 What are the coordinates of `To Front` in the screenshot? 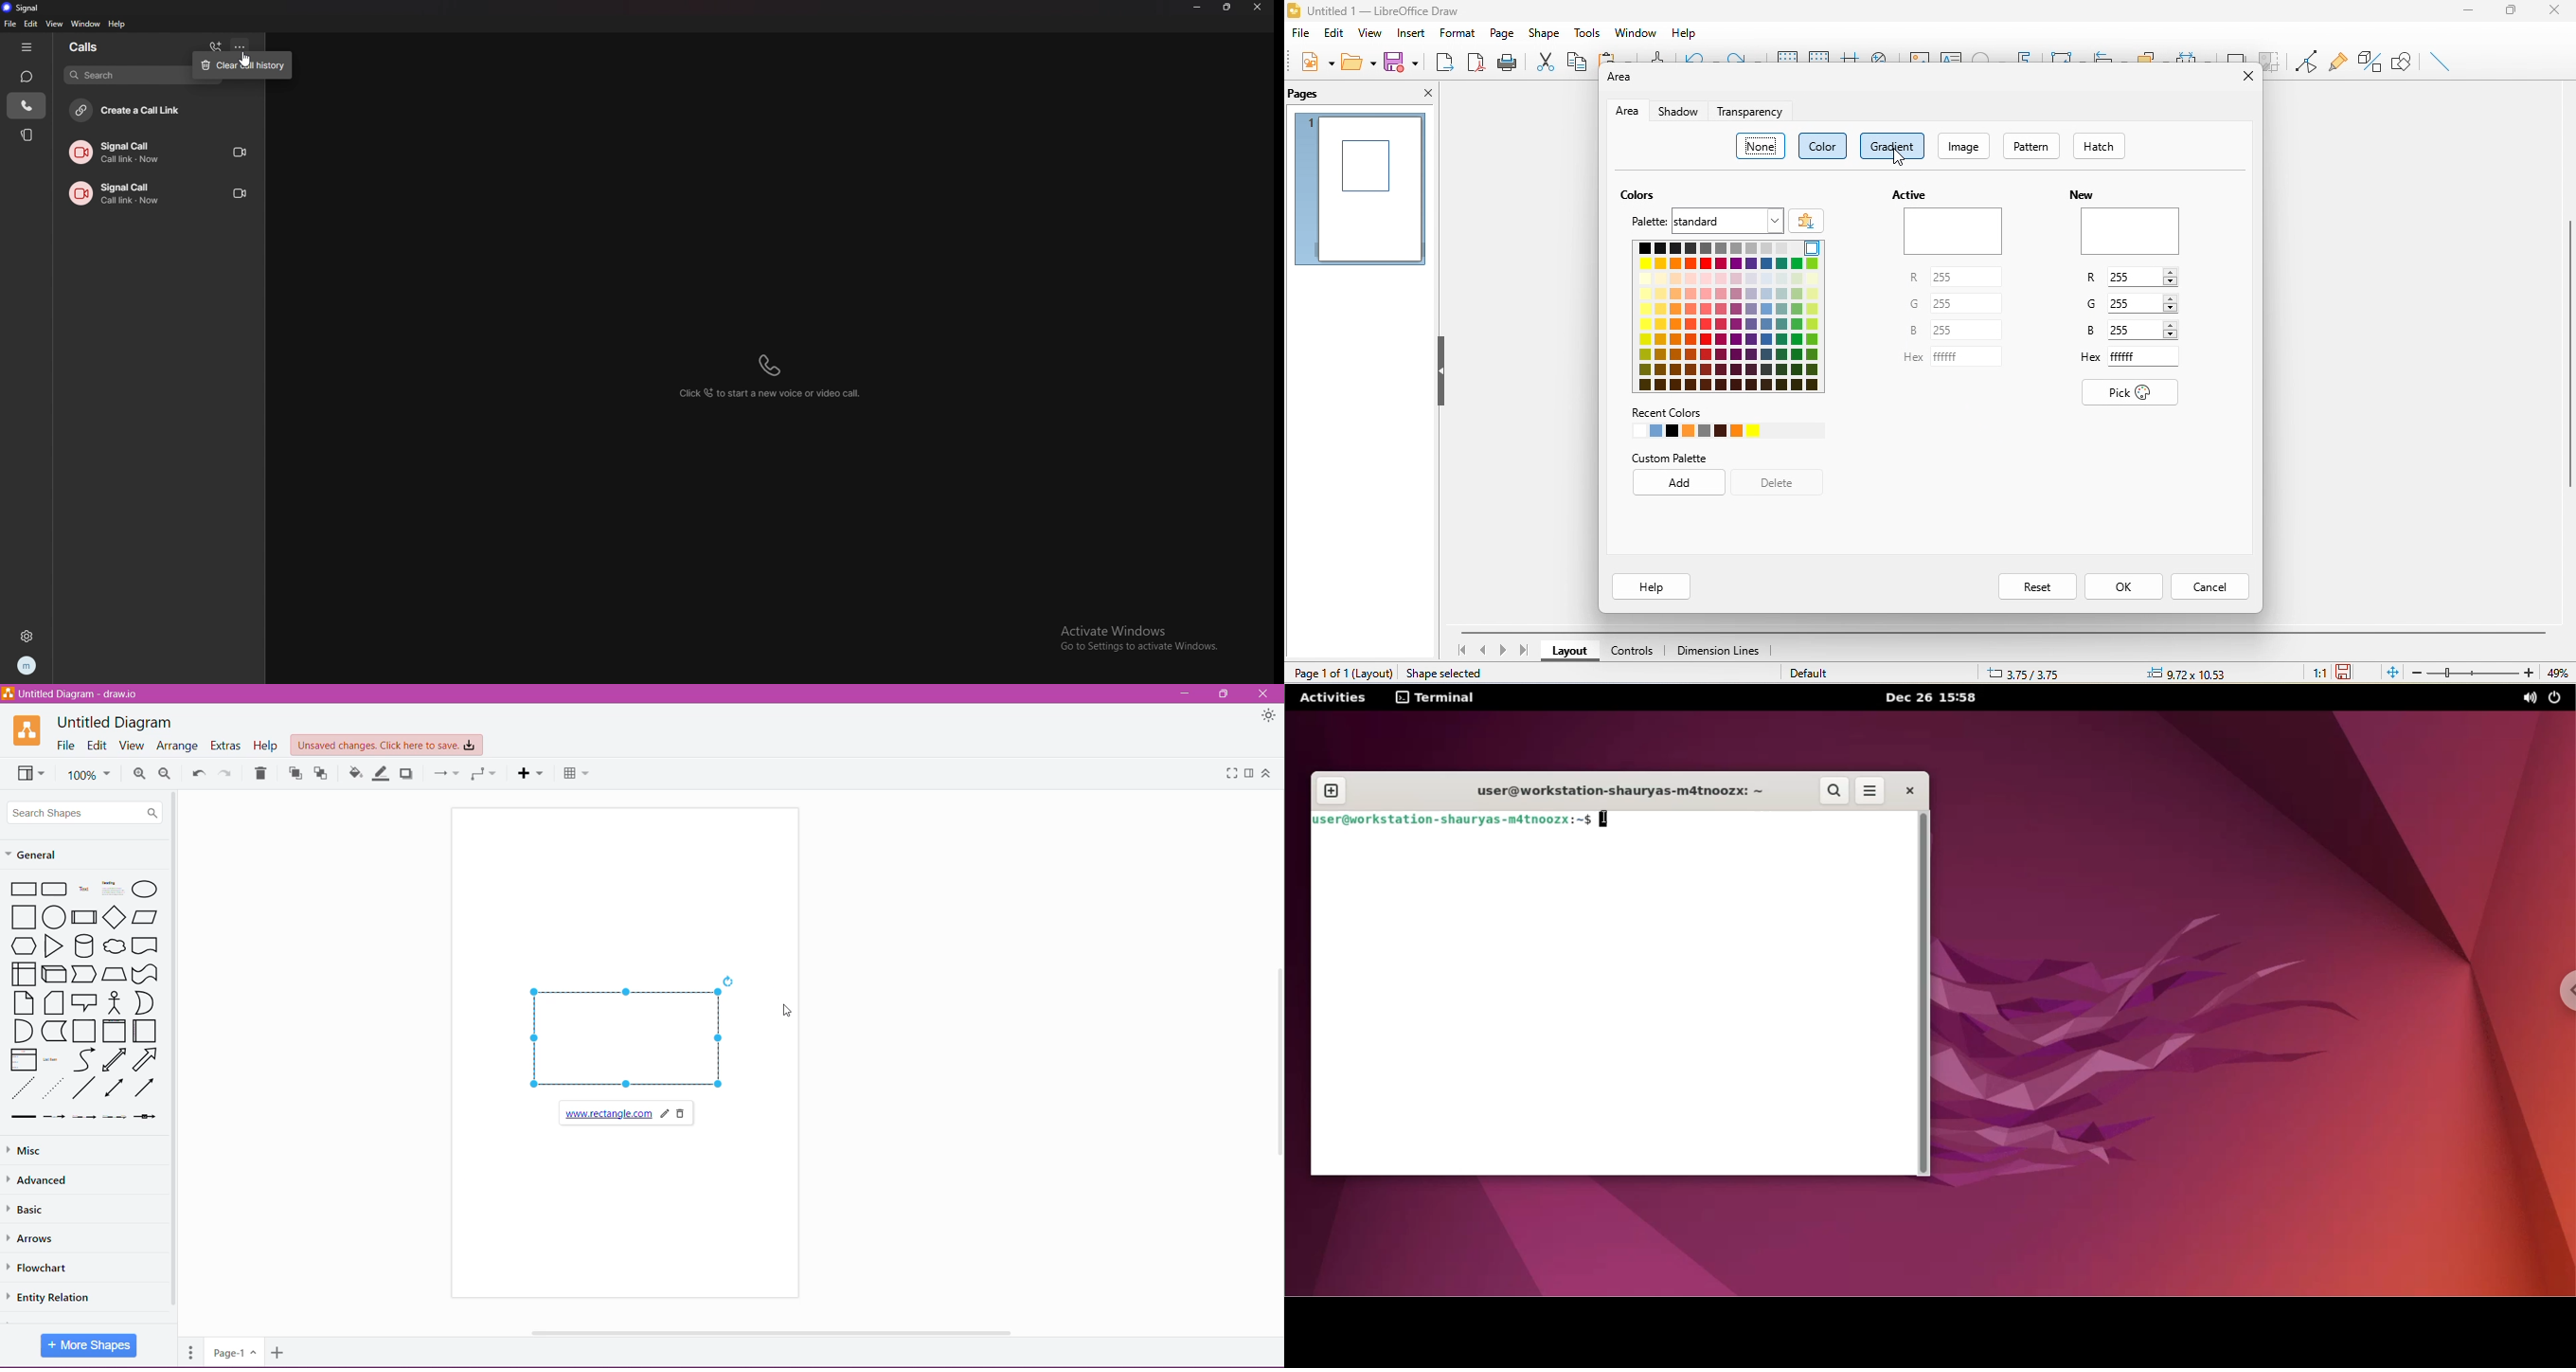 It's located at (294, 773).